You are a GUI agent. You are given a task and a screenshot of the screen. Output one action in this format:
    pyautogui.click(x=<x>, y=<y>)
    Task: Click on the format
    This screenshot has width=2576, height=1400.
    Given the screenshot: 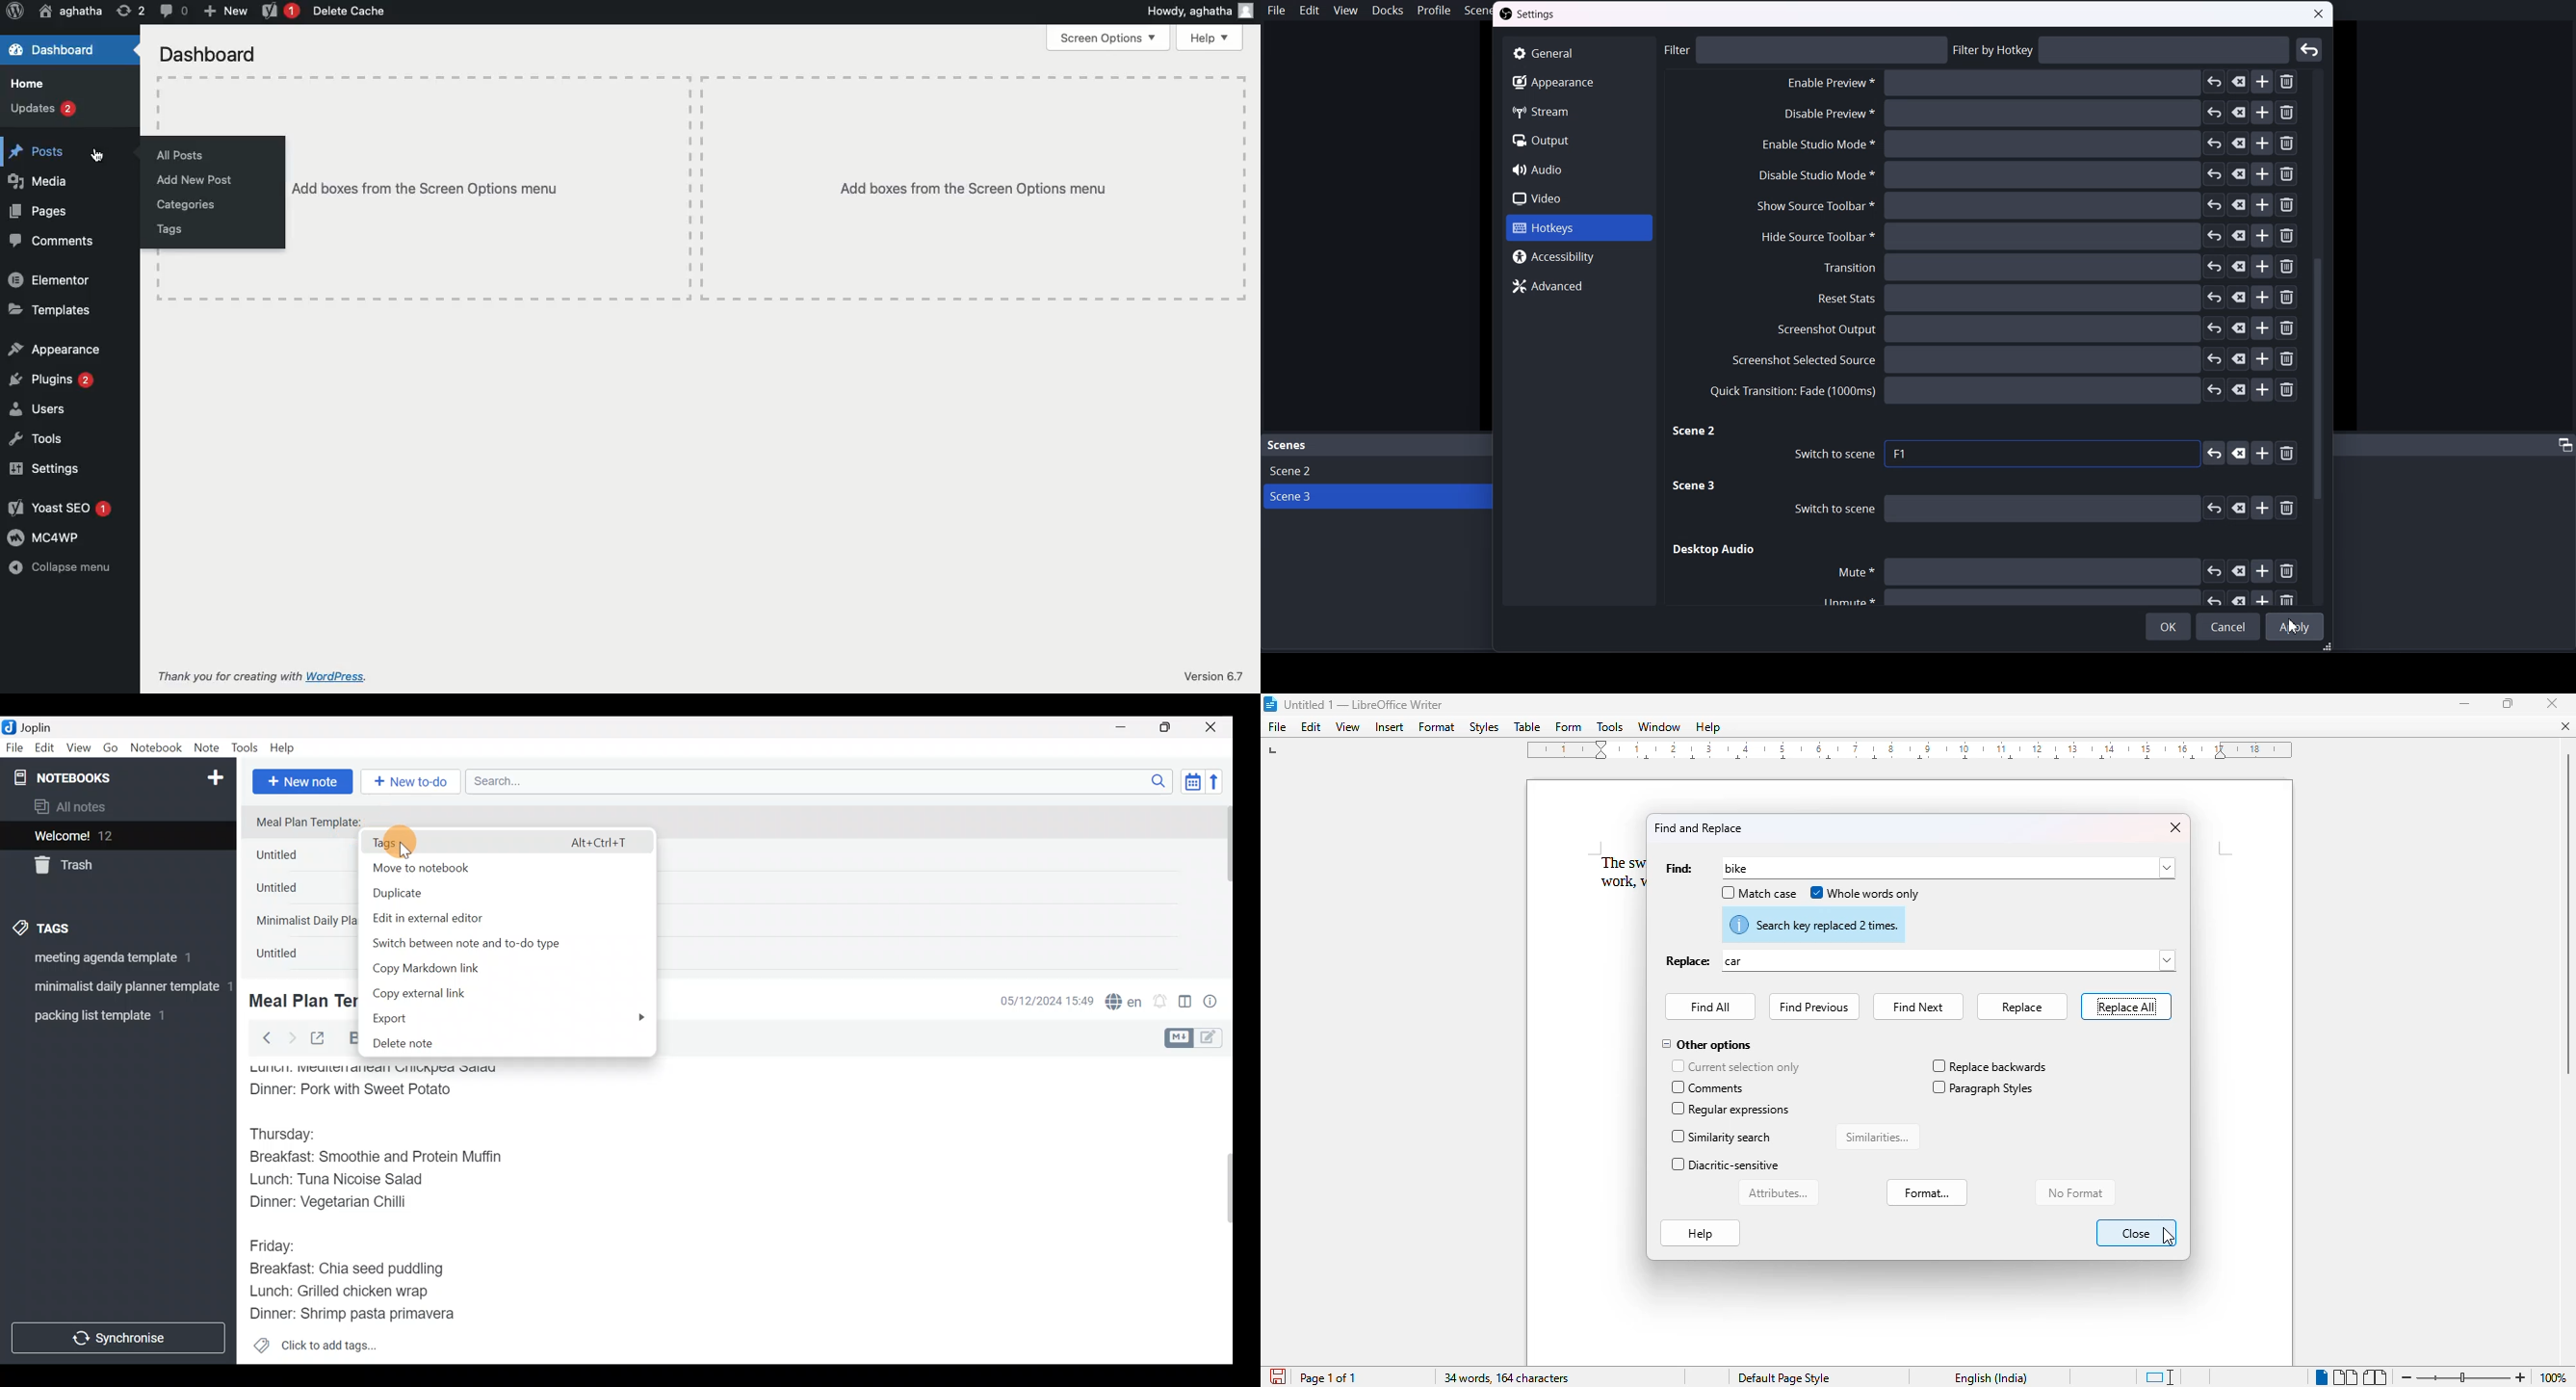 What is the action you would take?
    pyautogui.click(x=1438, y=726)
    